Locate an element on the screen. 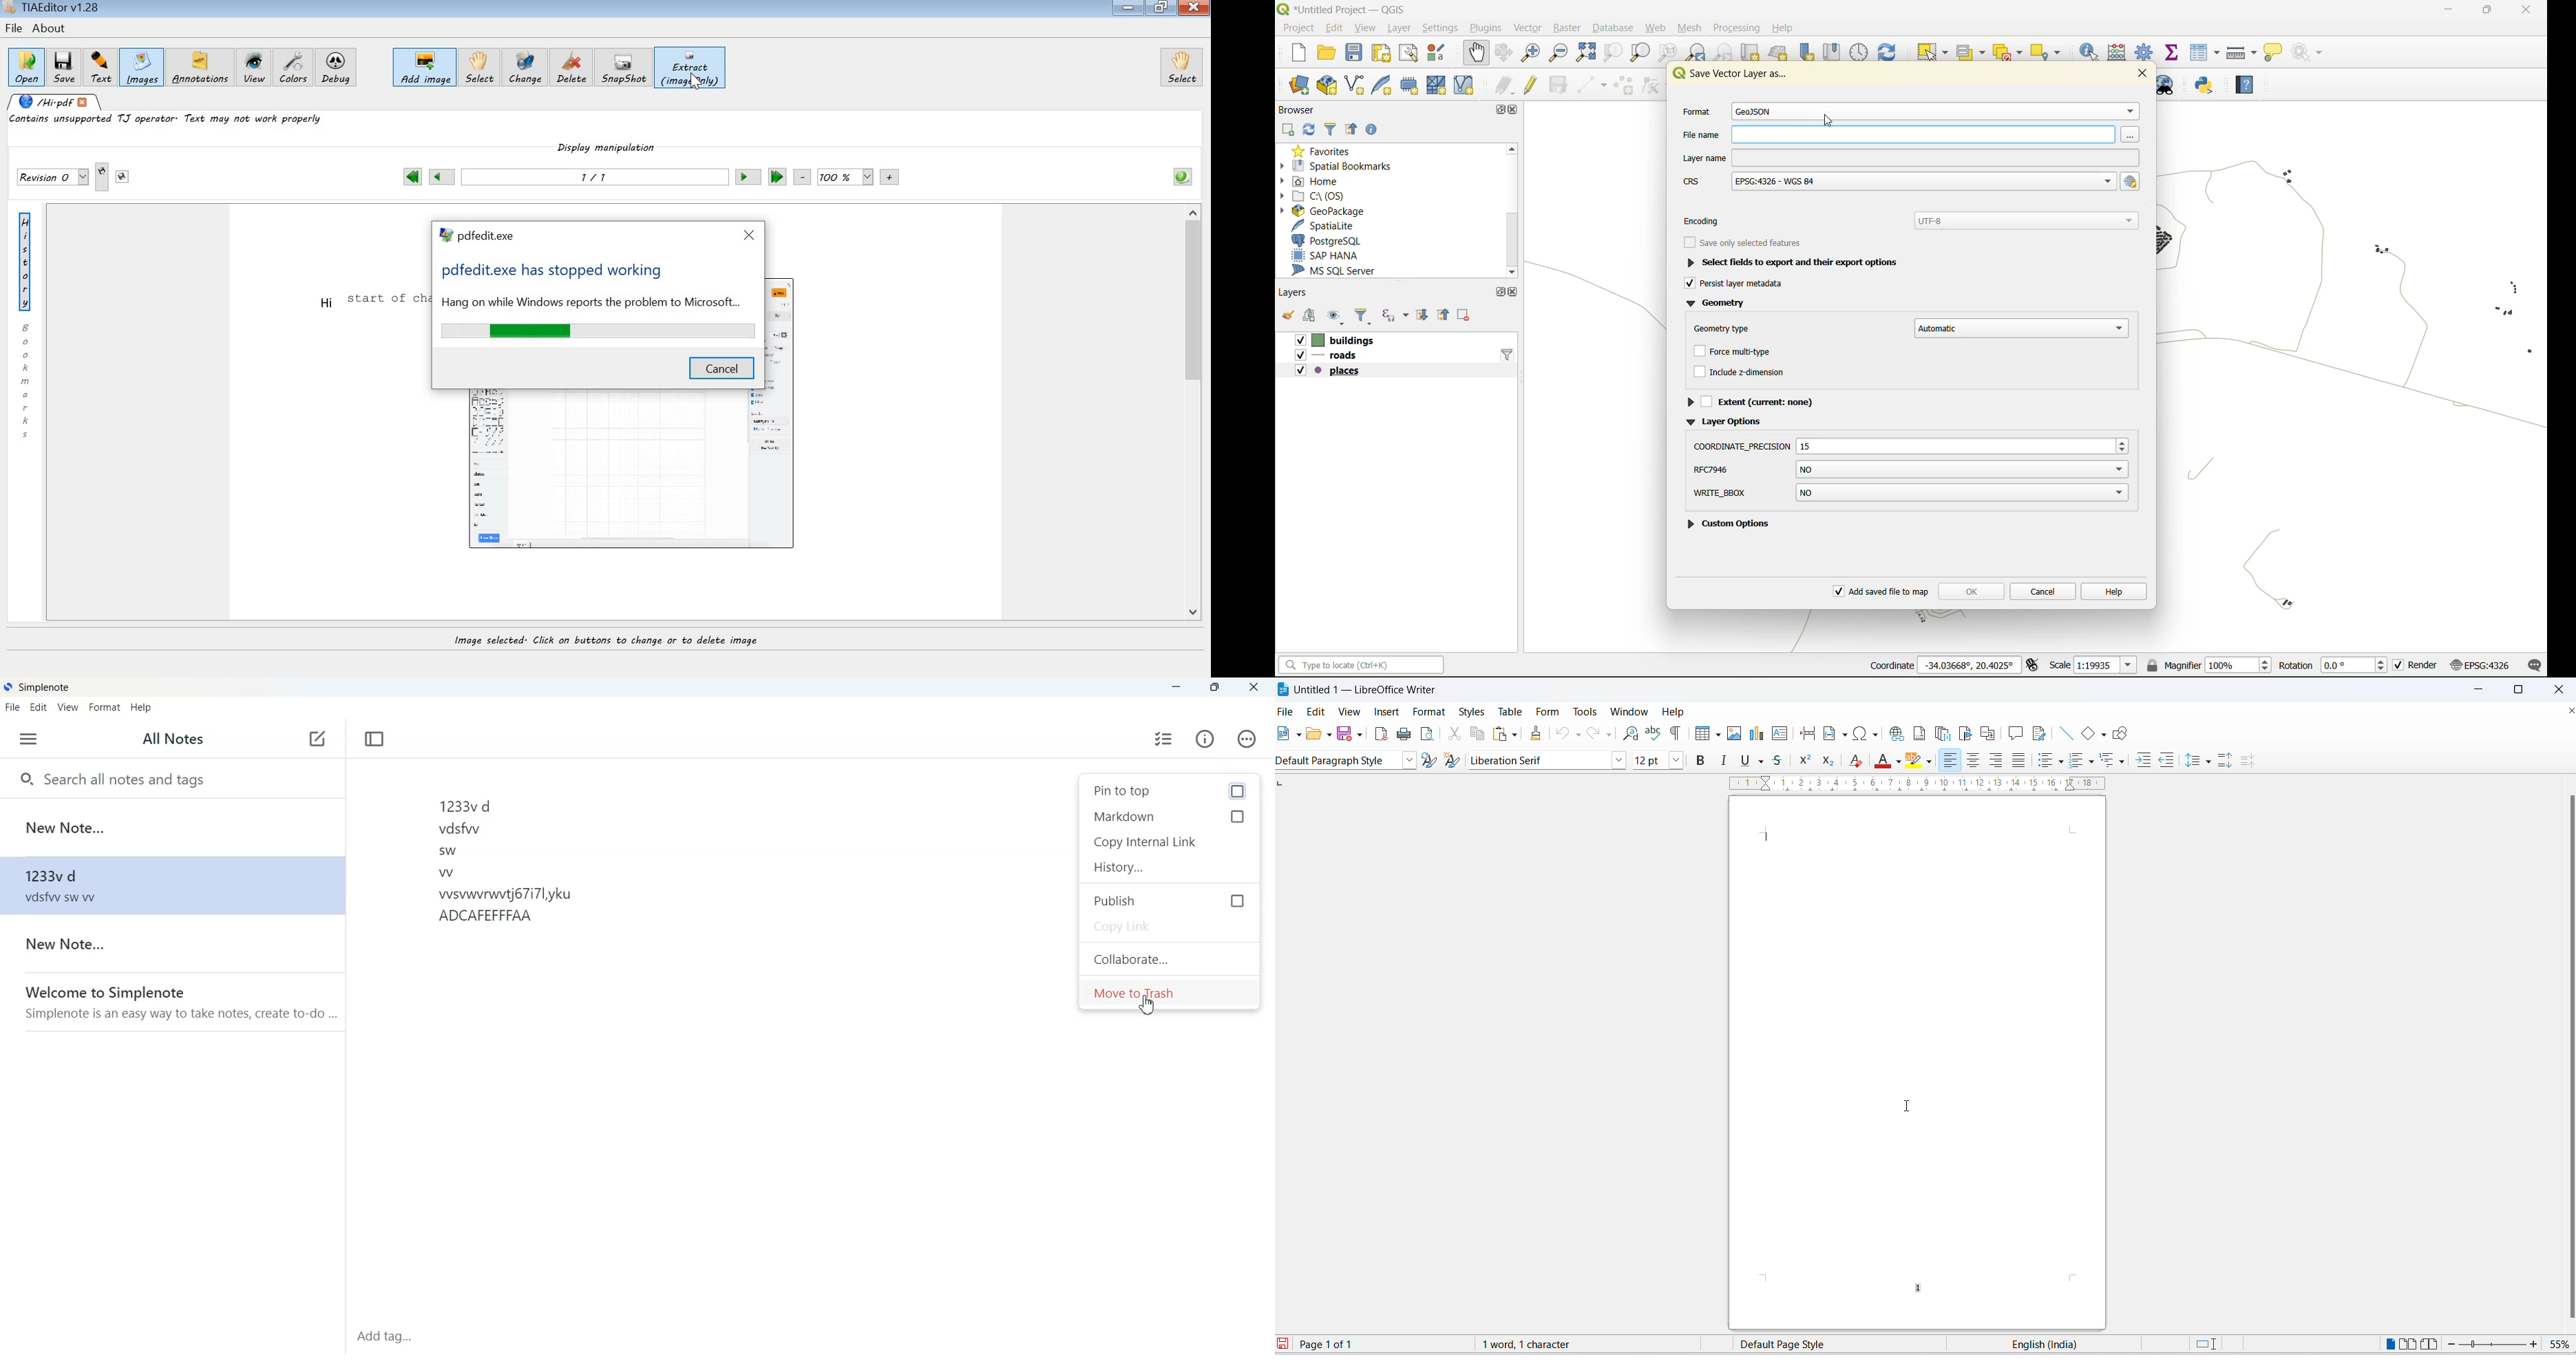  Toggle focus mode is located at coordinates (375, 739).